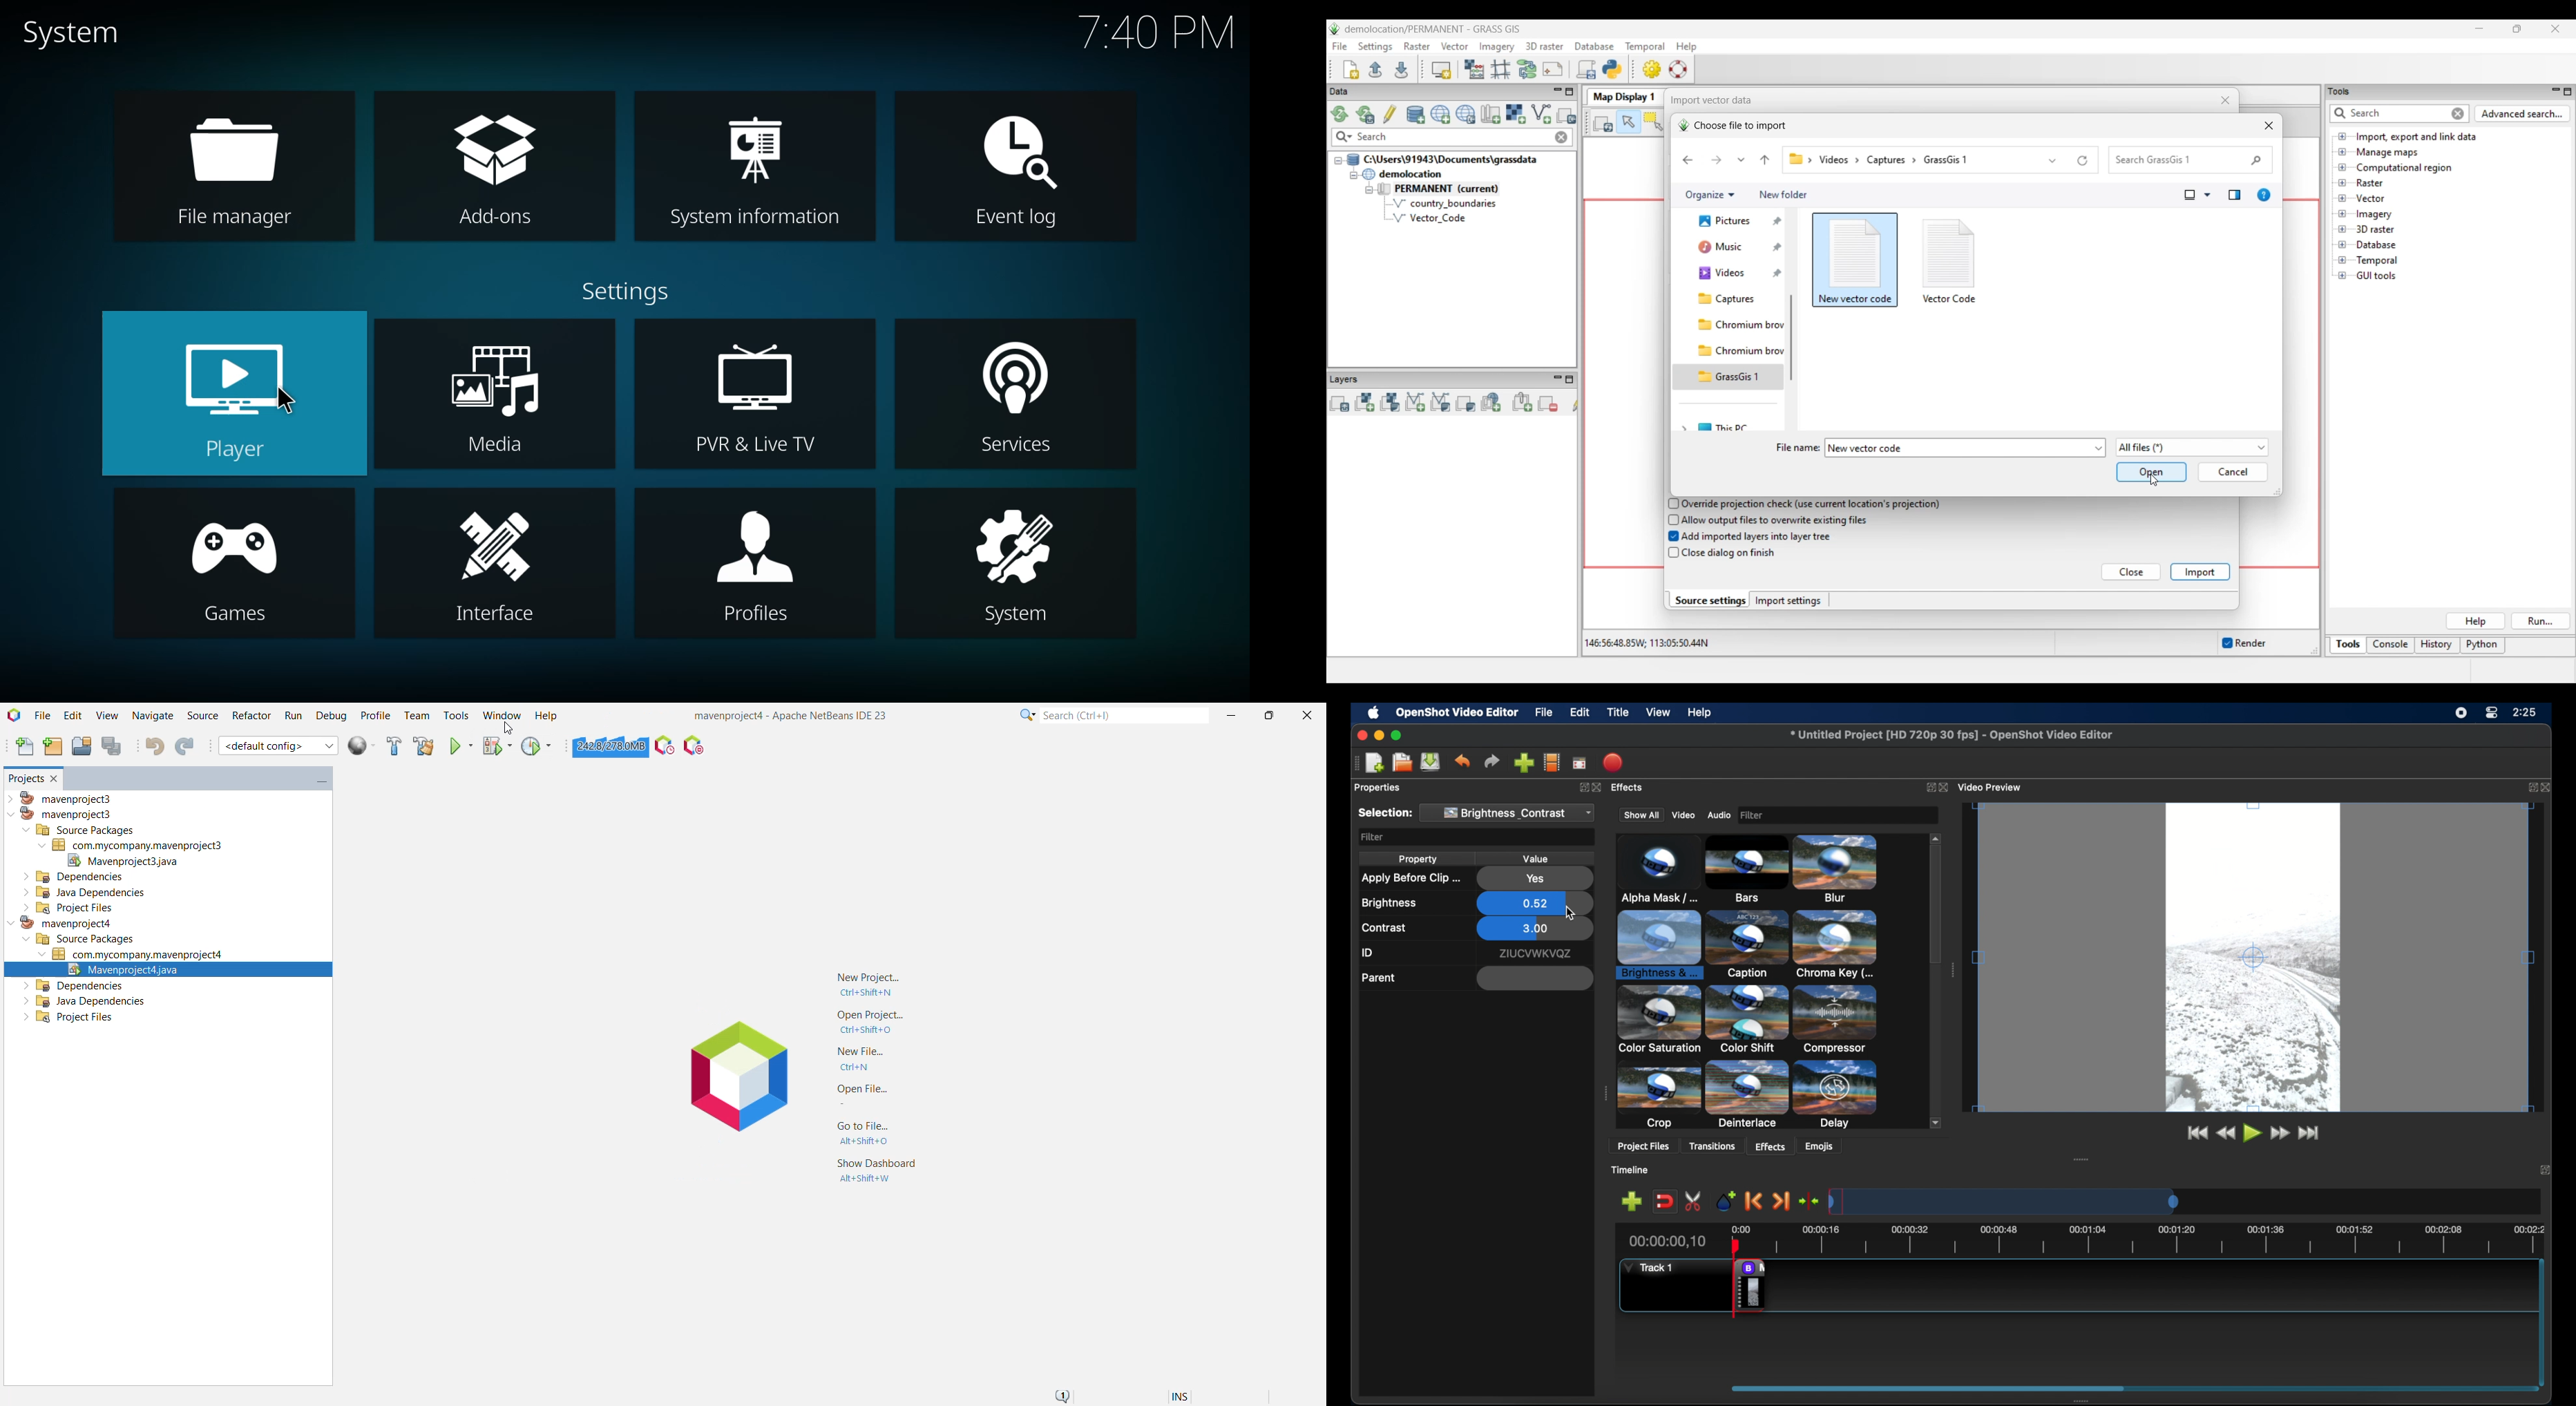 This screenshot has width=2576, height=1428. I want to click on Maximize, so click(1268, 716).